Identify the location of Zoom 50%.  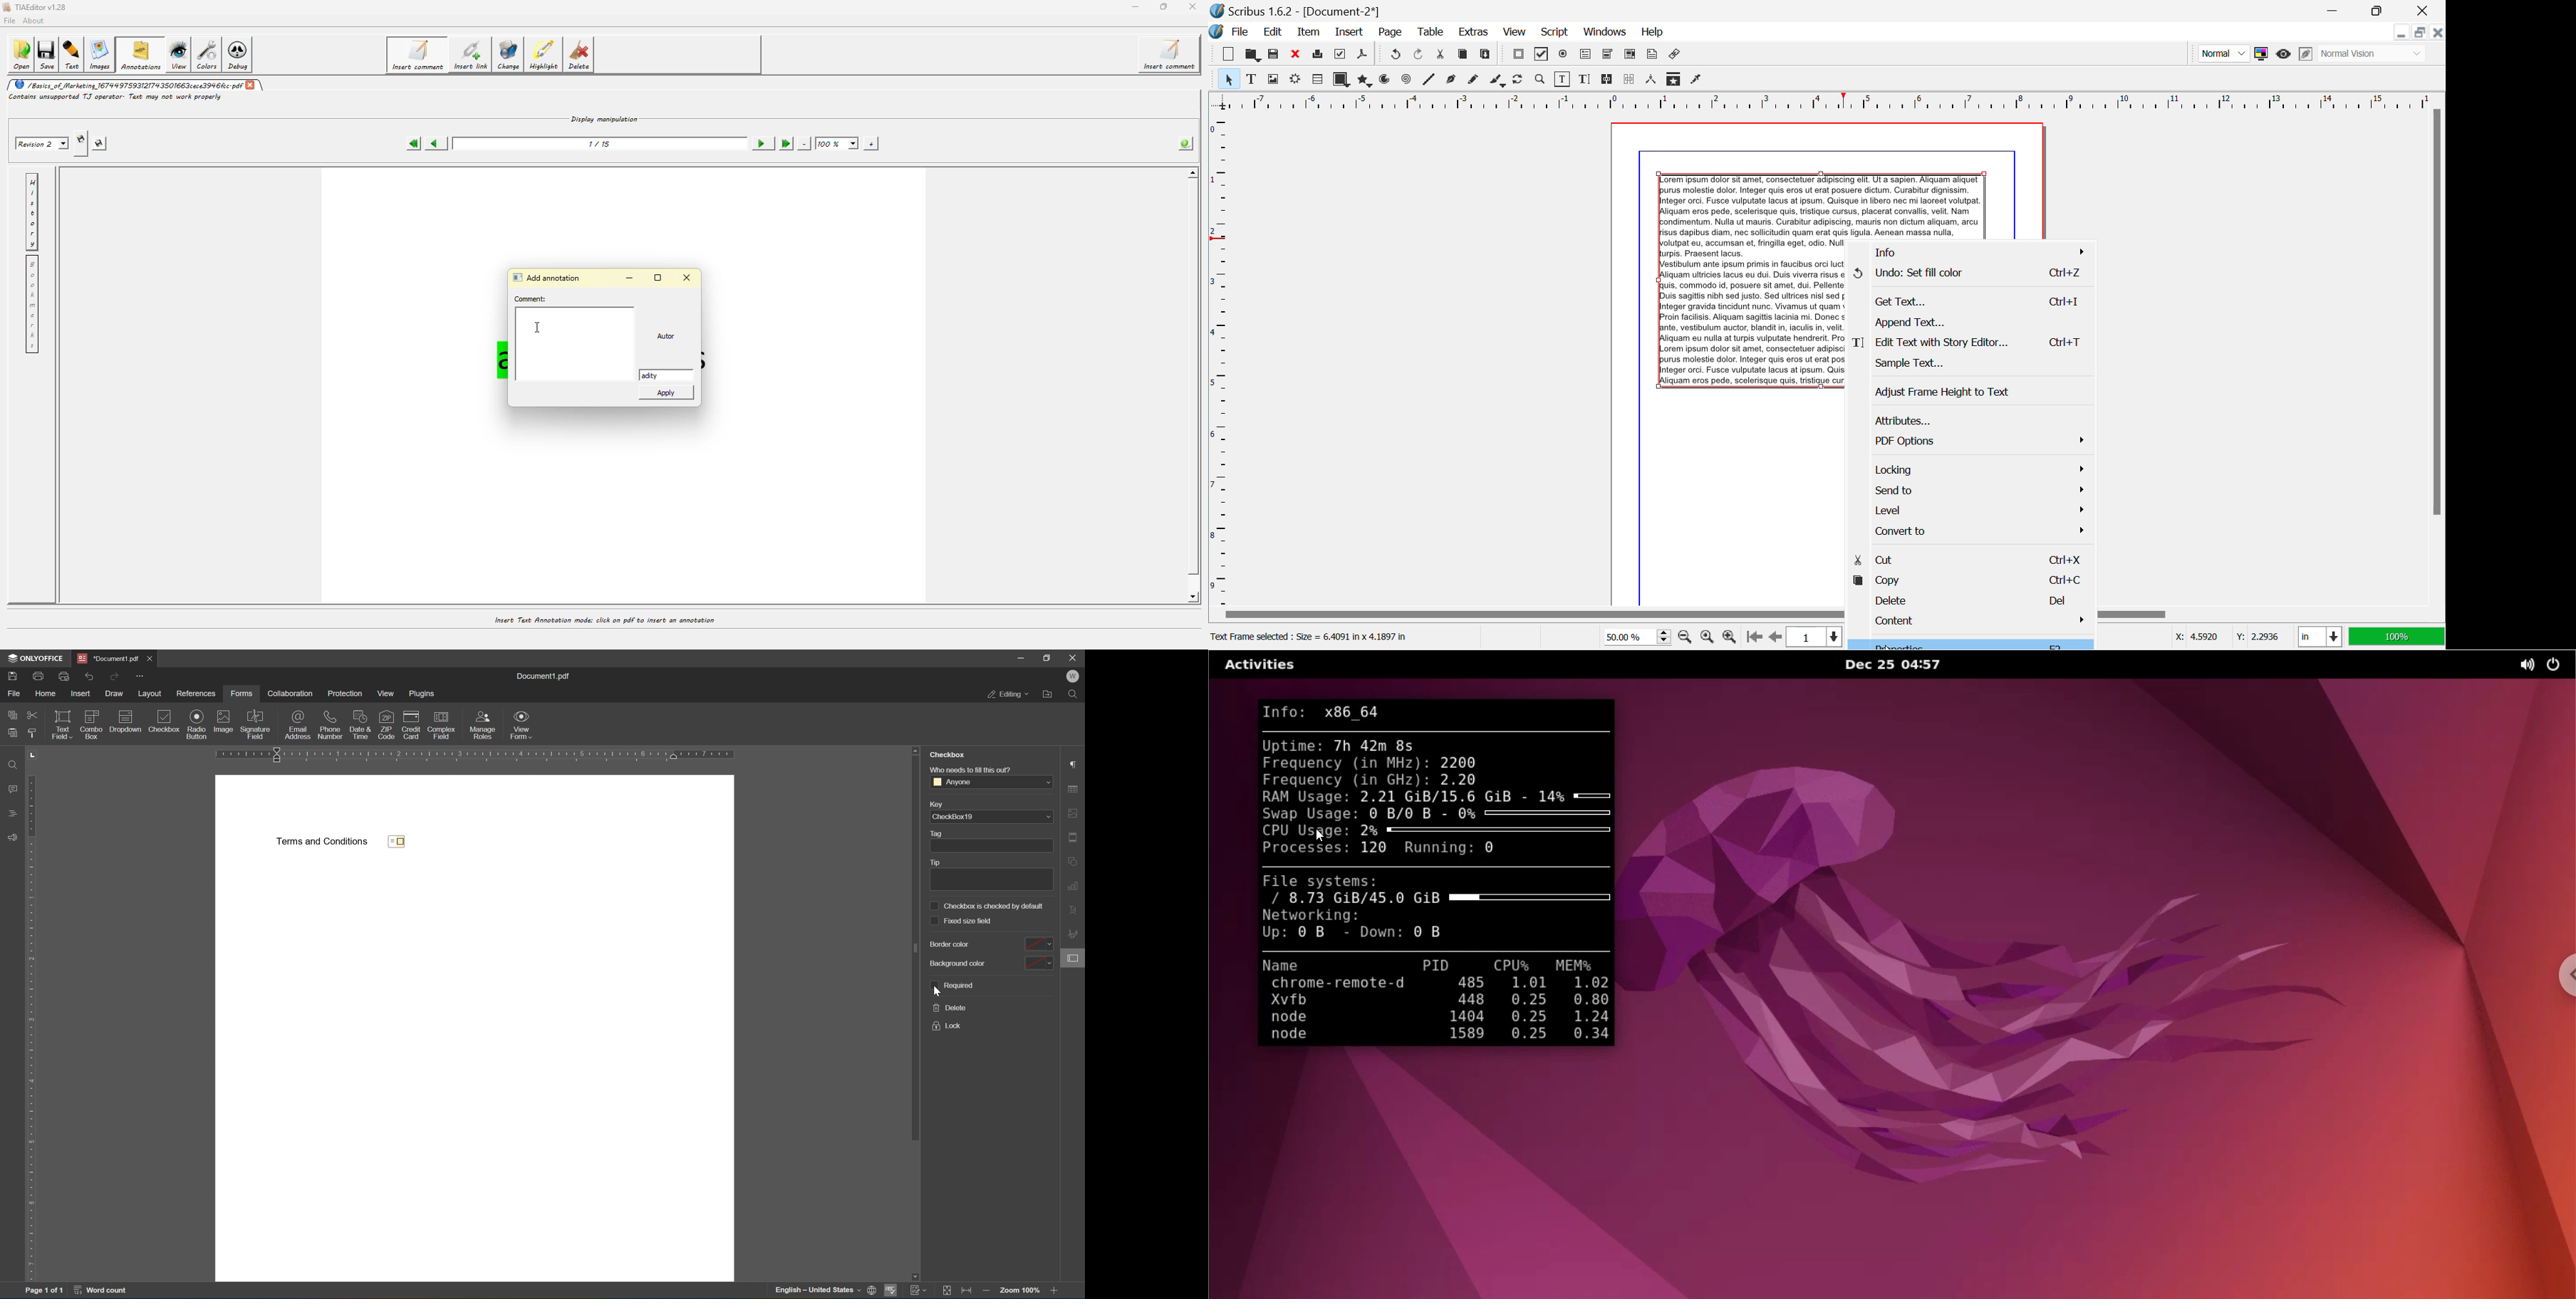
(1632, 637).